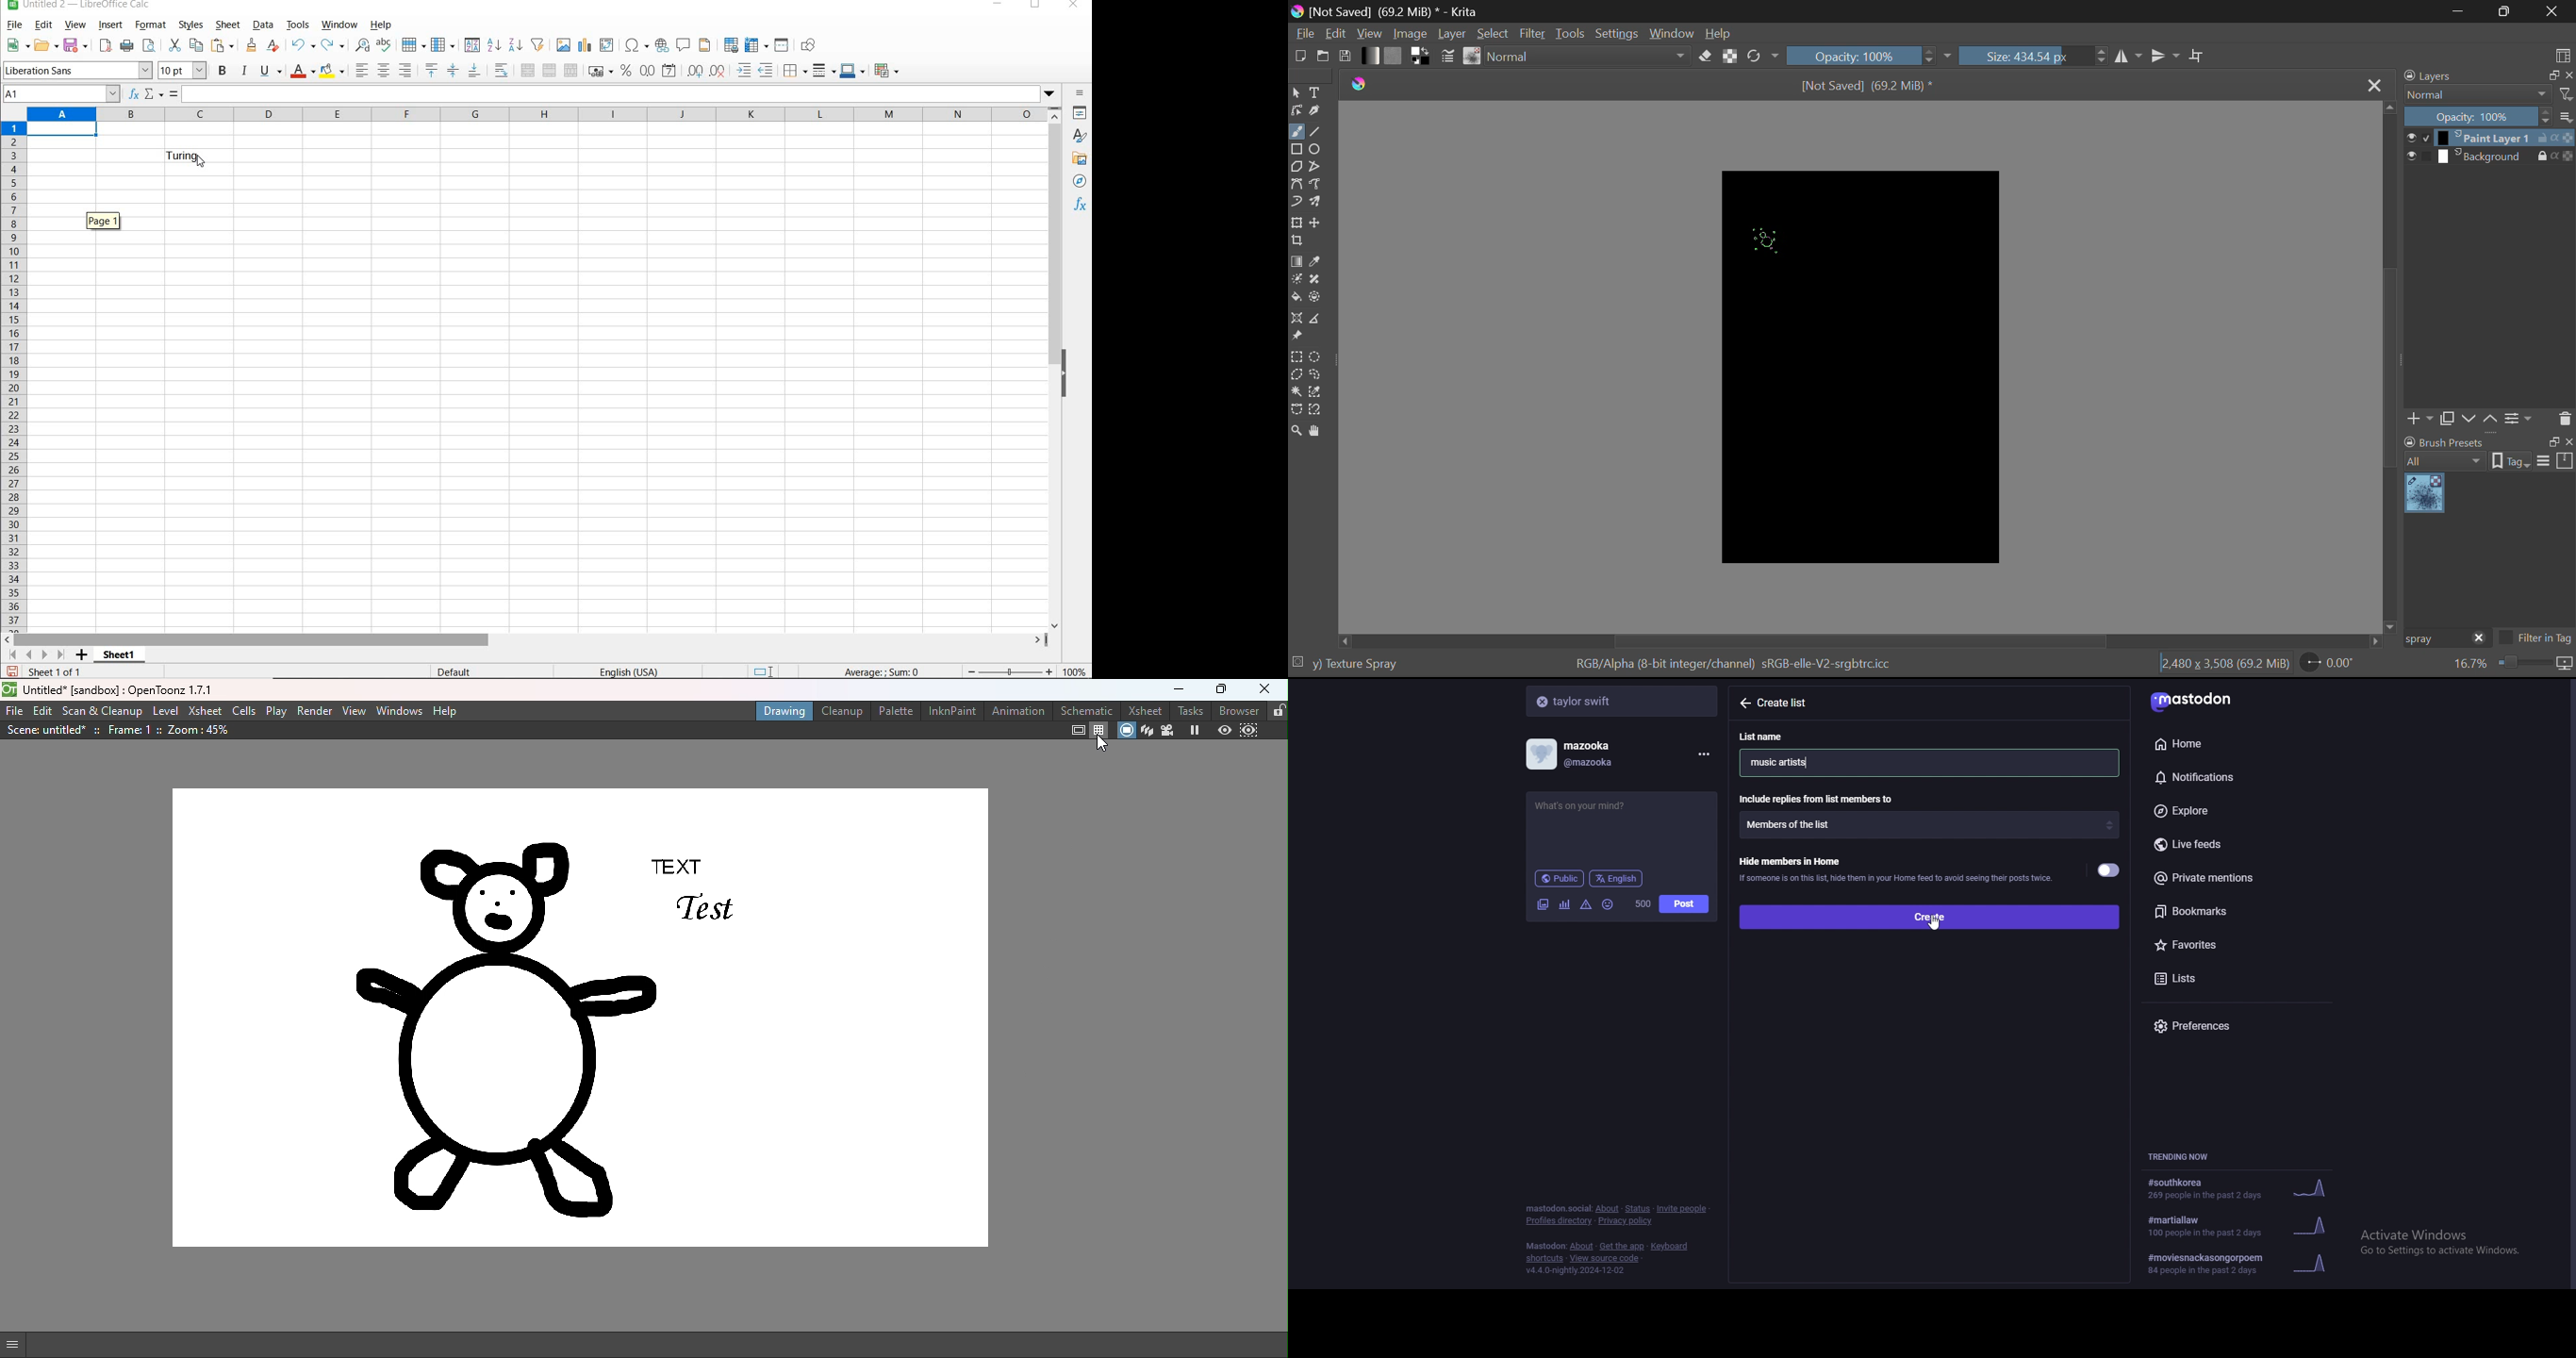 The height and width of the screenshot is (1372, 2576). What do you see at coordinates (121, 656) in the screenshot?
I see `SHEET 1` at bounding box center [121, 656].